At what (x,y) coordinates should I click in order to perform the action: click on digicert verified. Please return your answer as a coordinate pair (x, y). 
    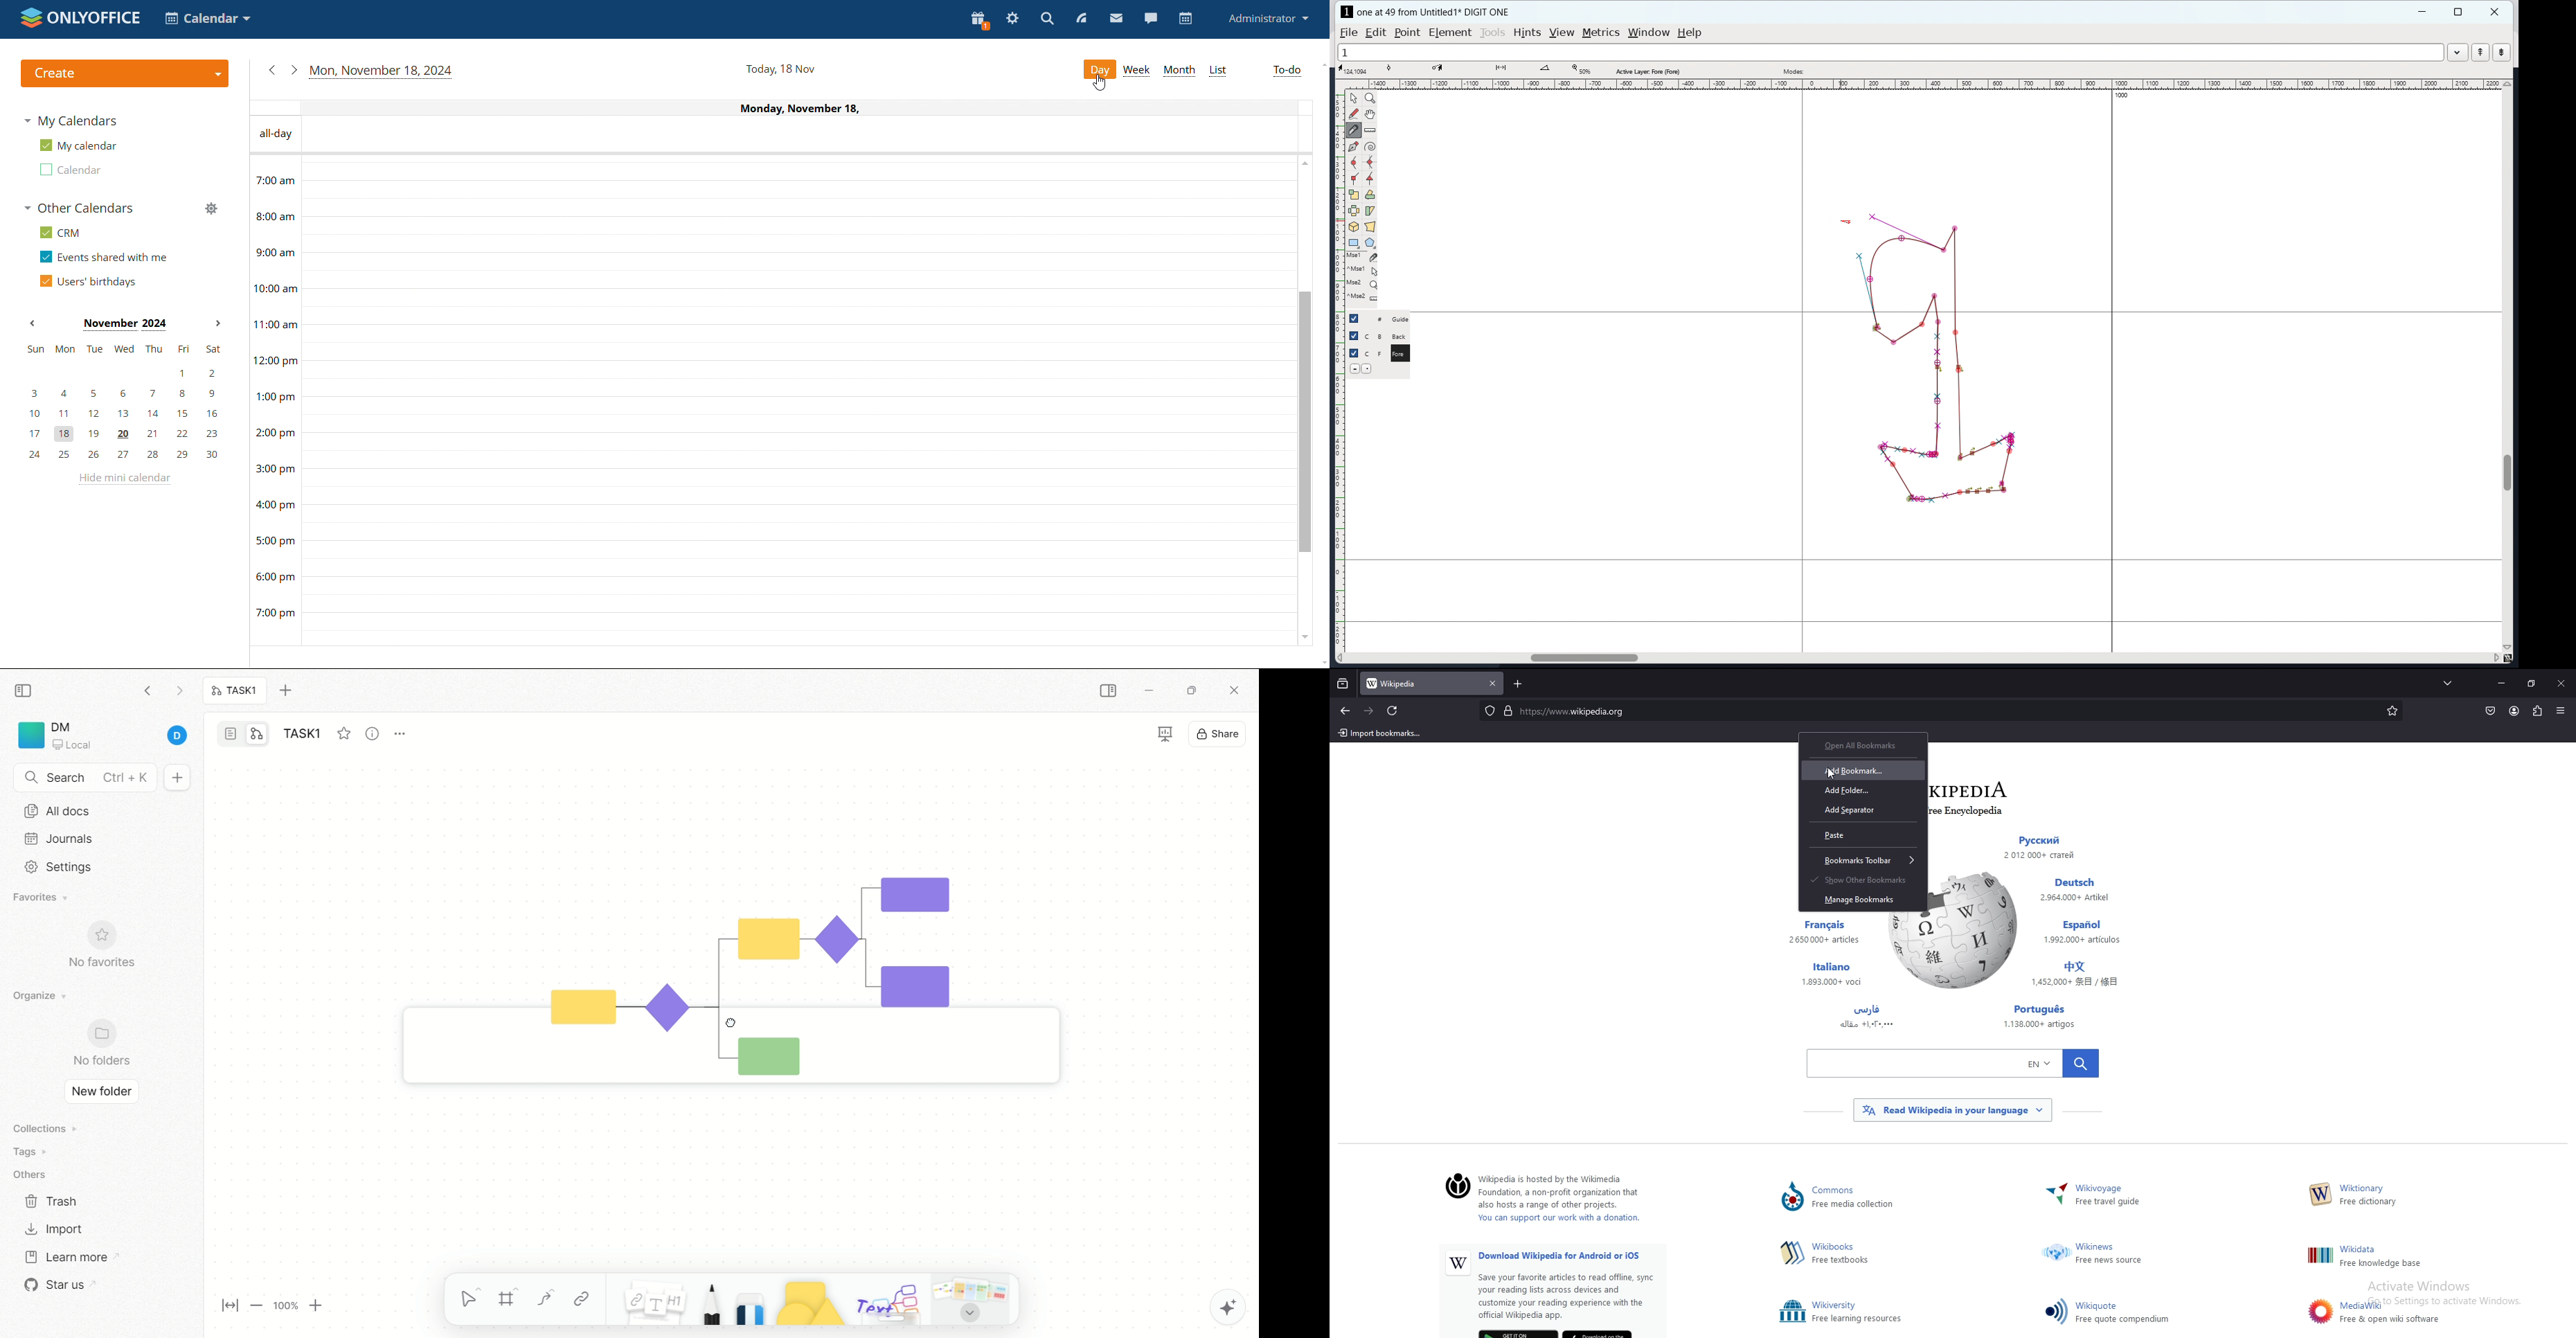
    Looking at the image, I should click on (1509, 710).